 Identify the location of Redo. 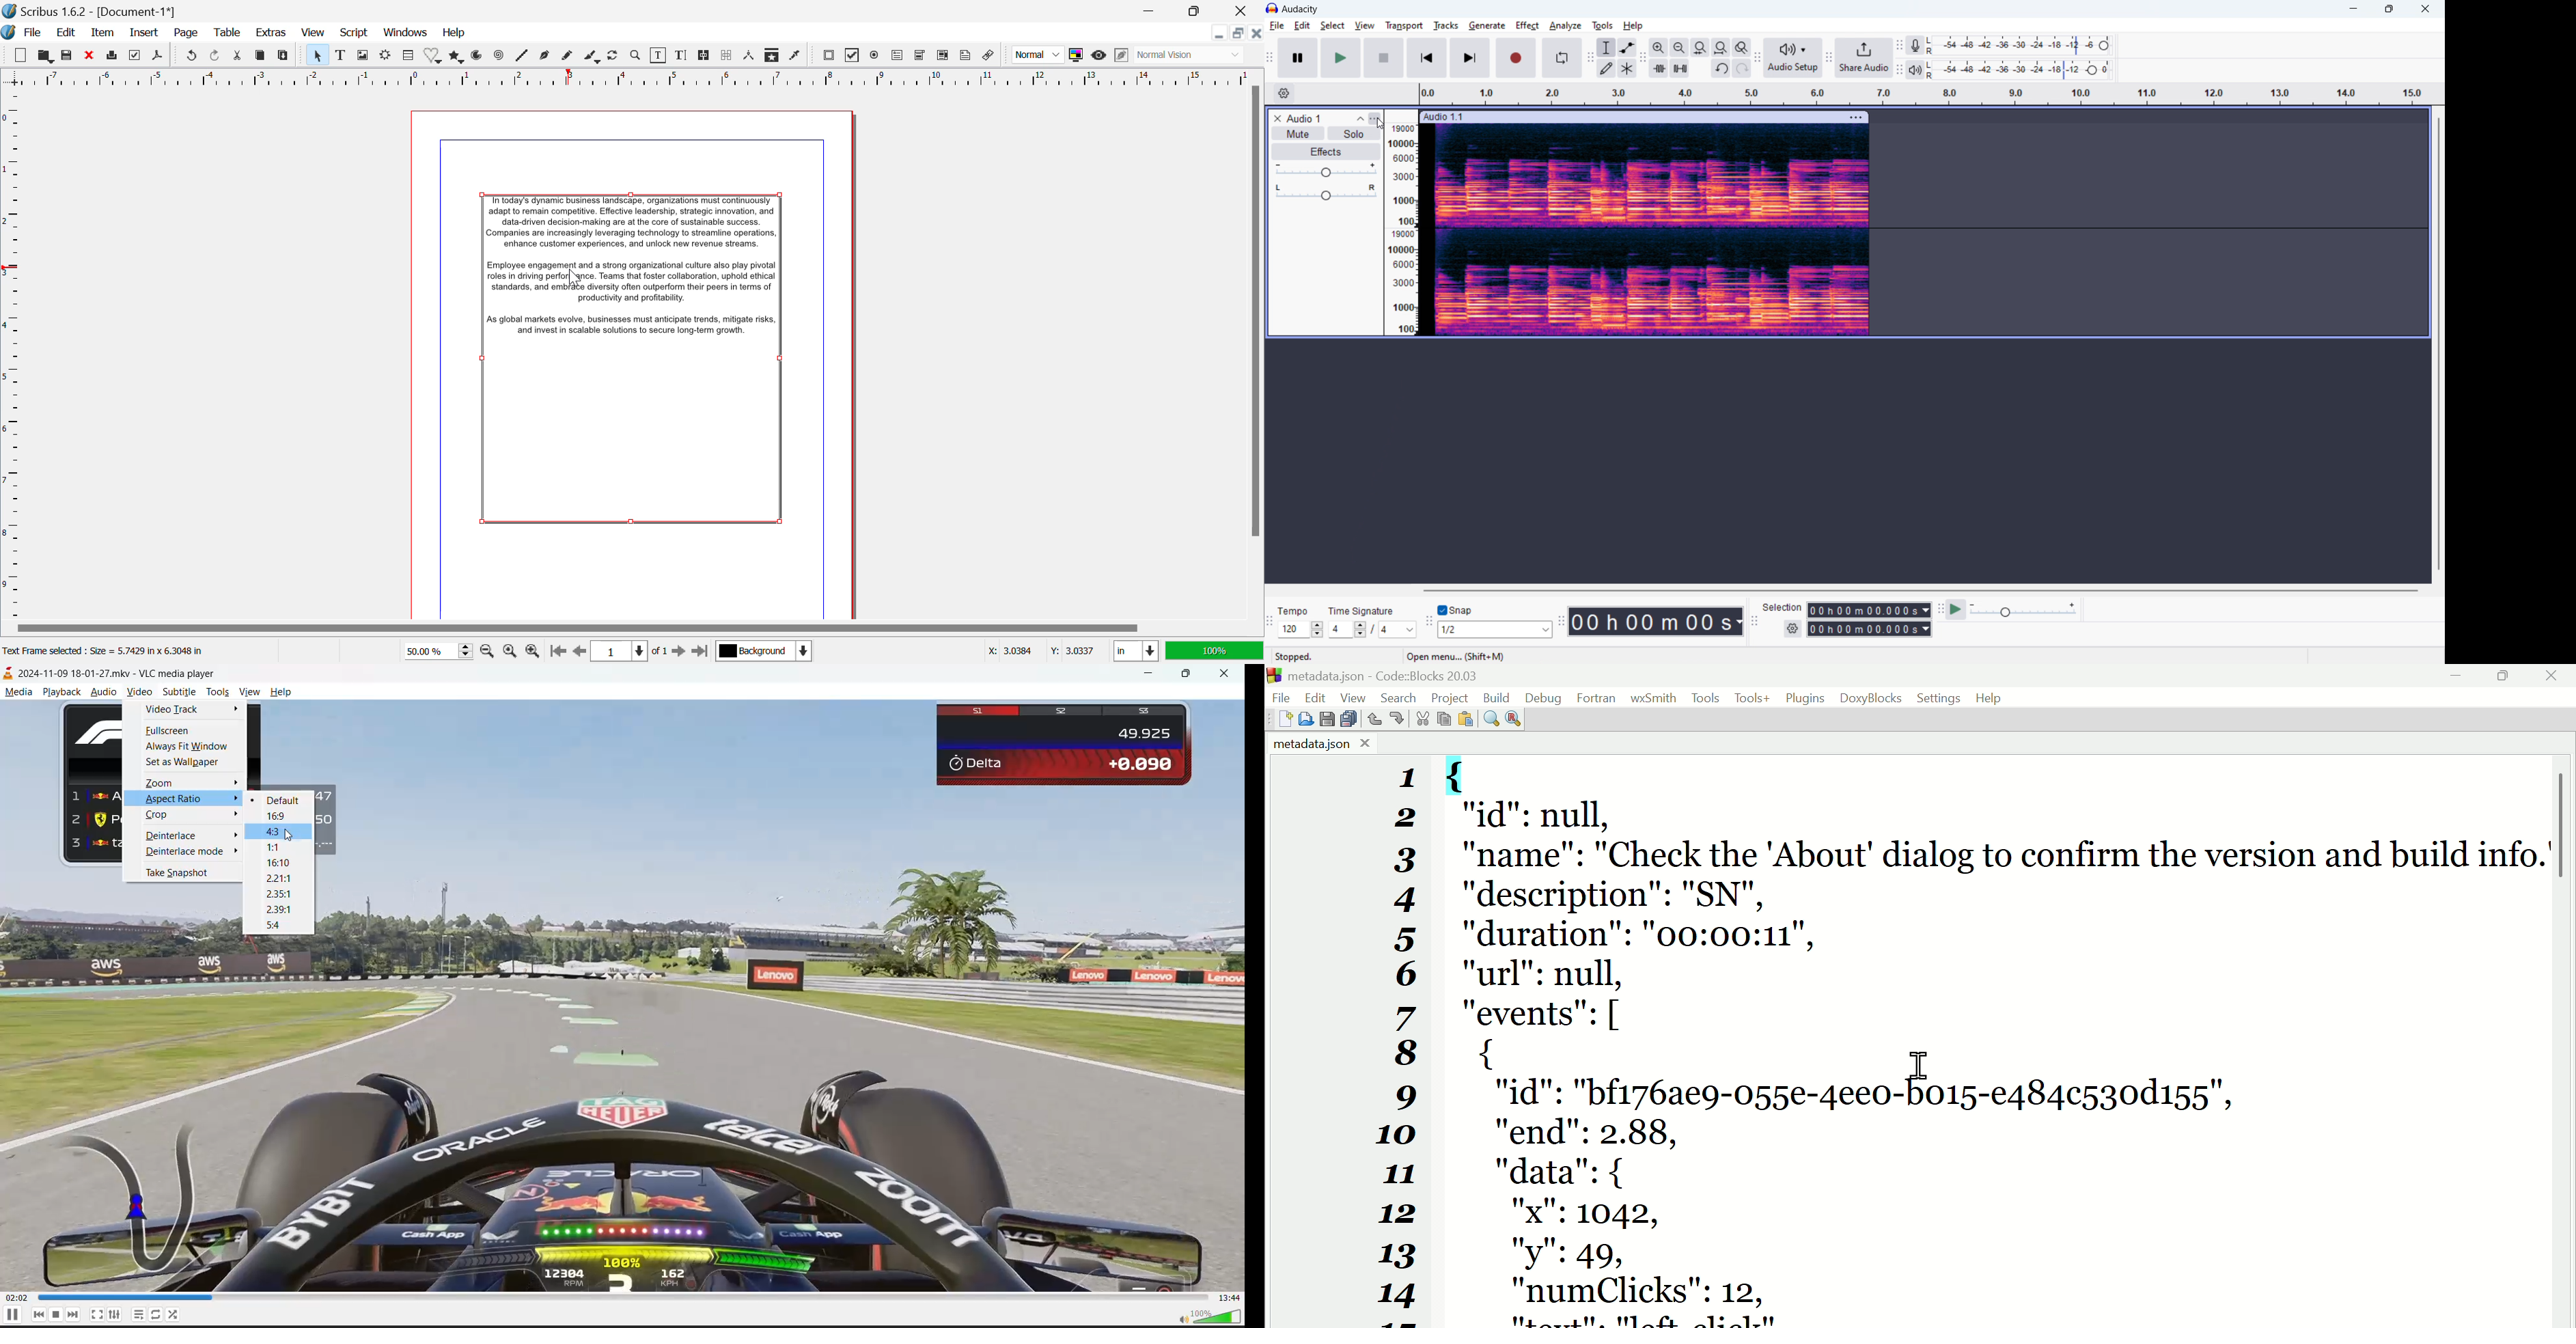
(194, 55).